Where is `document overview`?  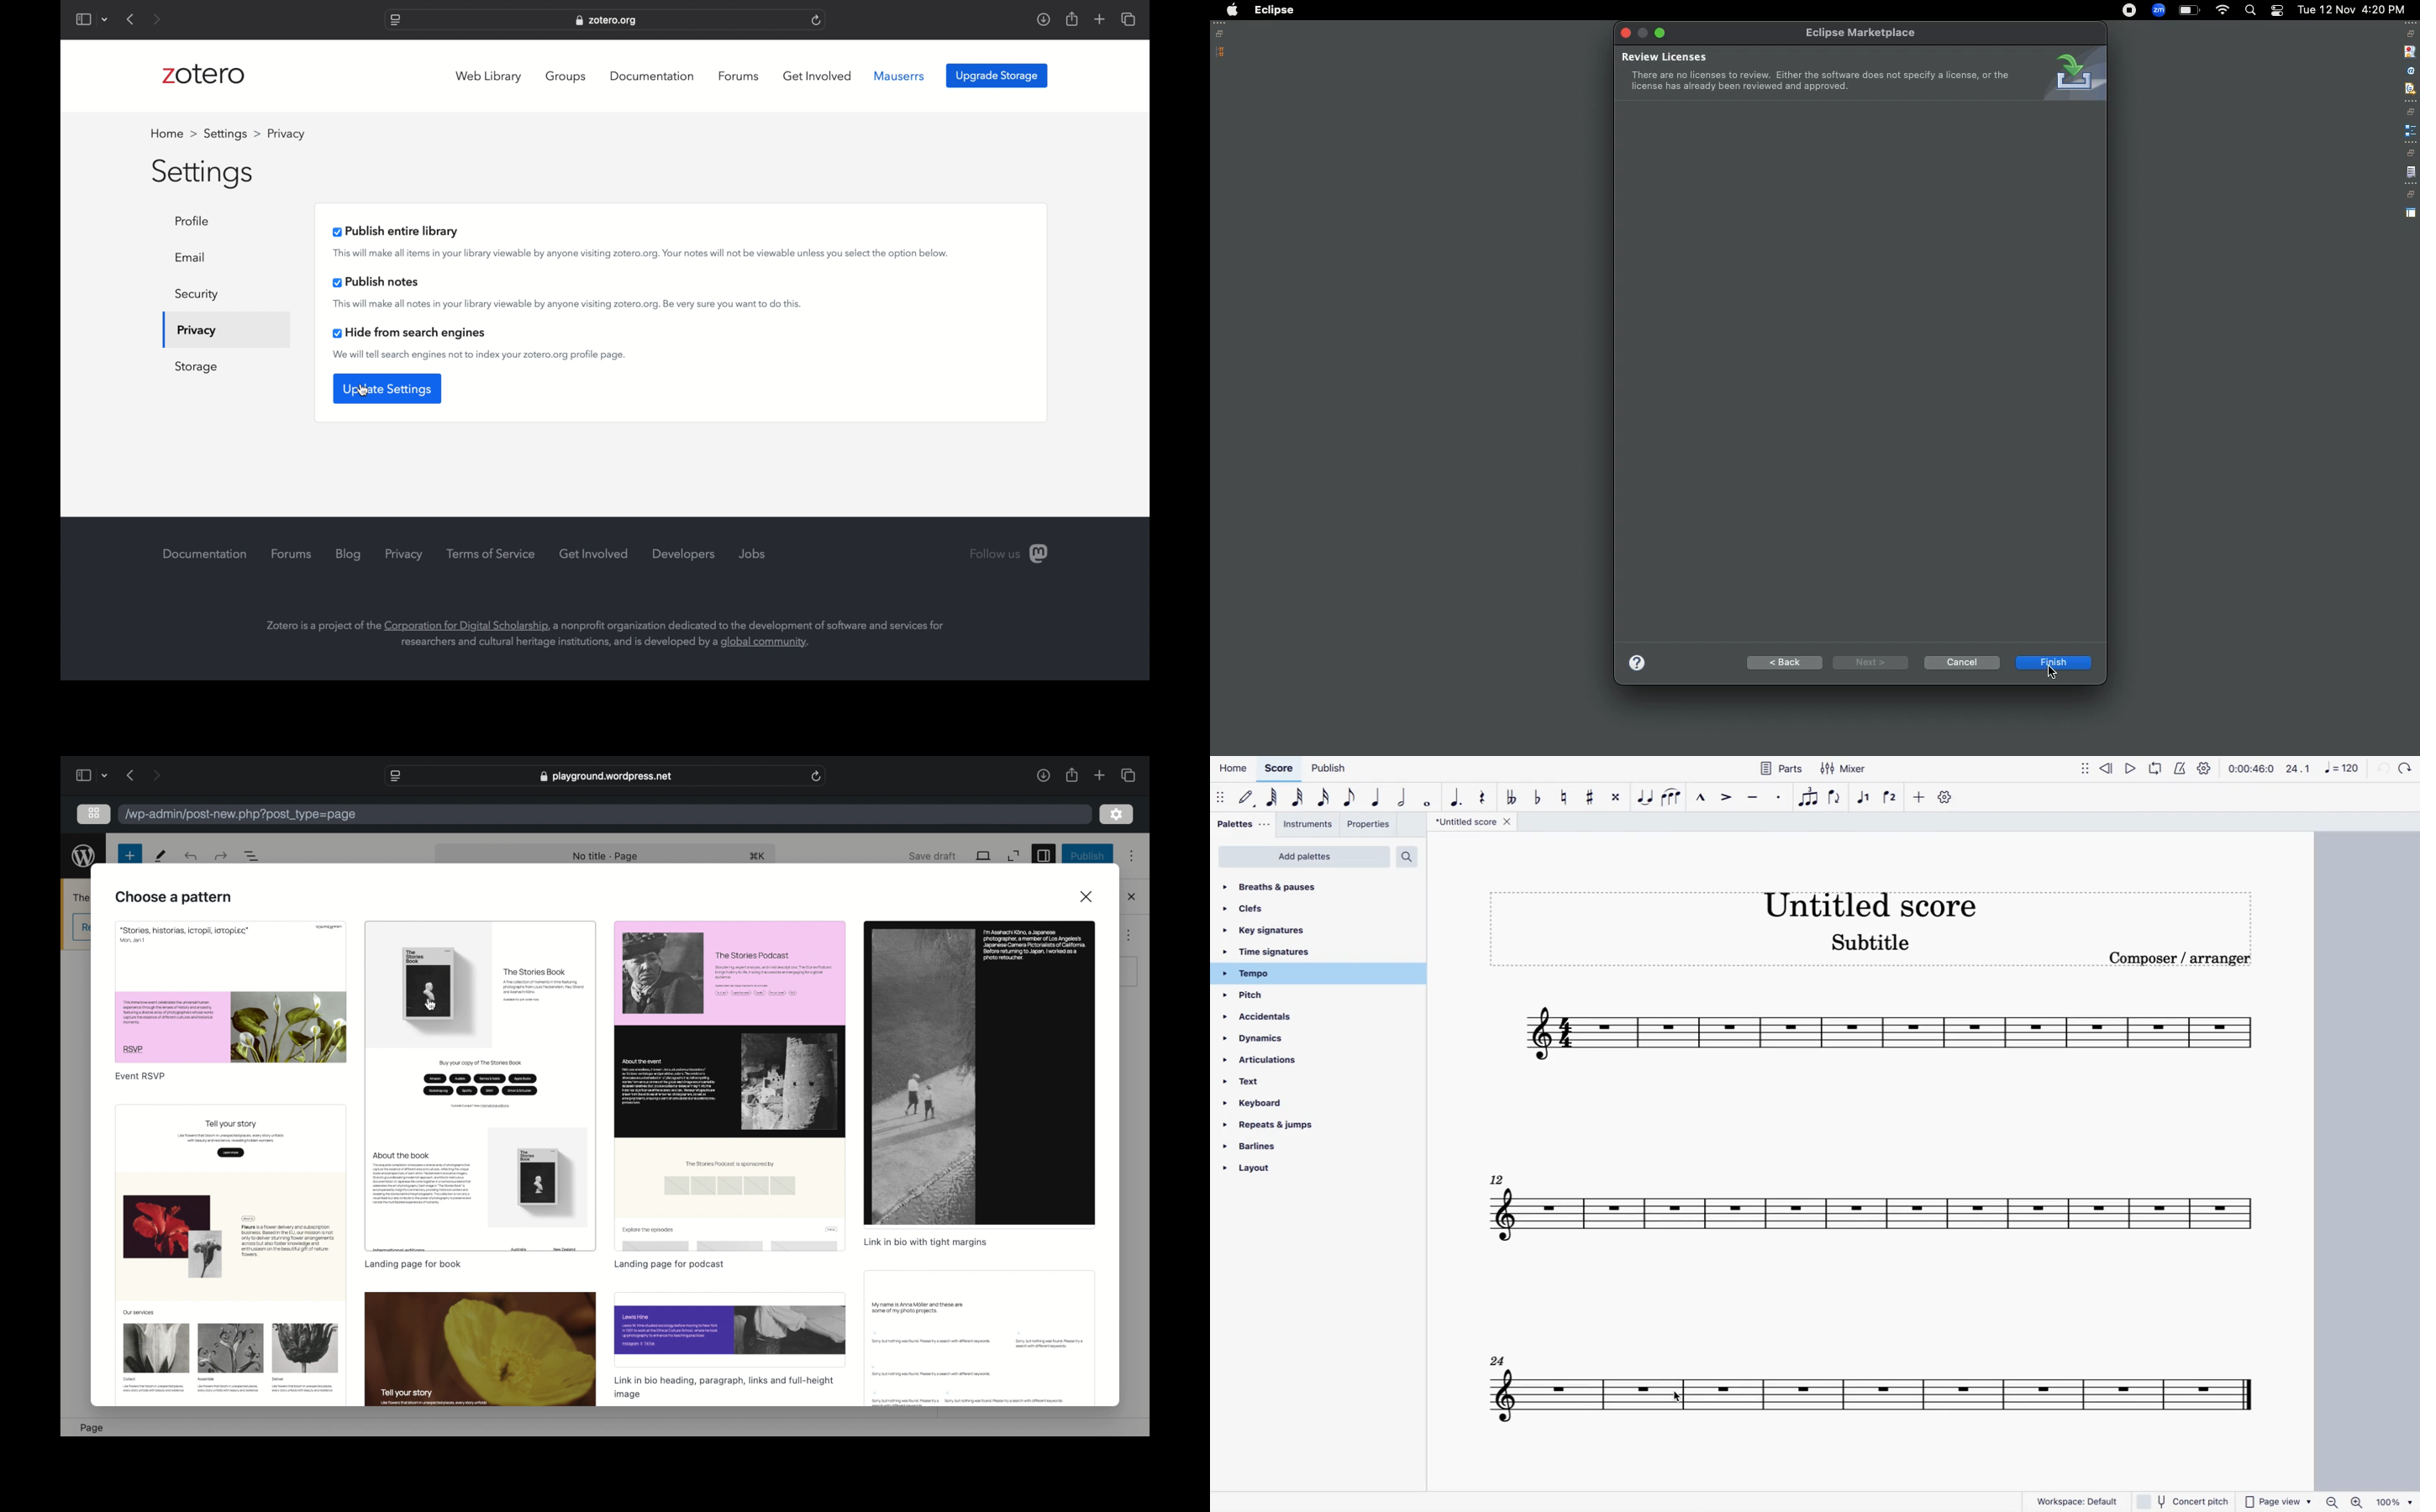
document overview is located at coordinates (253, 856).